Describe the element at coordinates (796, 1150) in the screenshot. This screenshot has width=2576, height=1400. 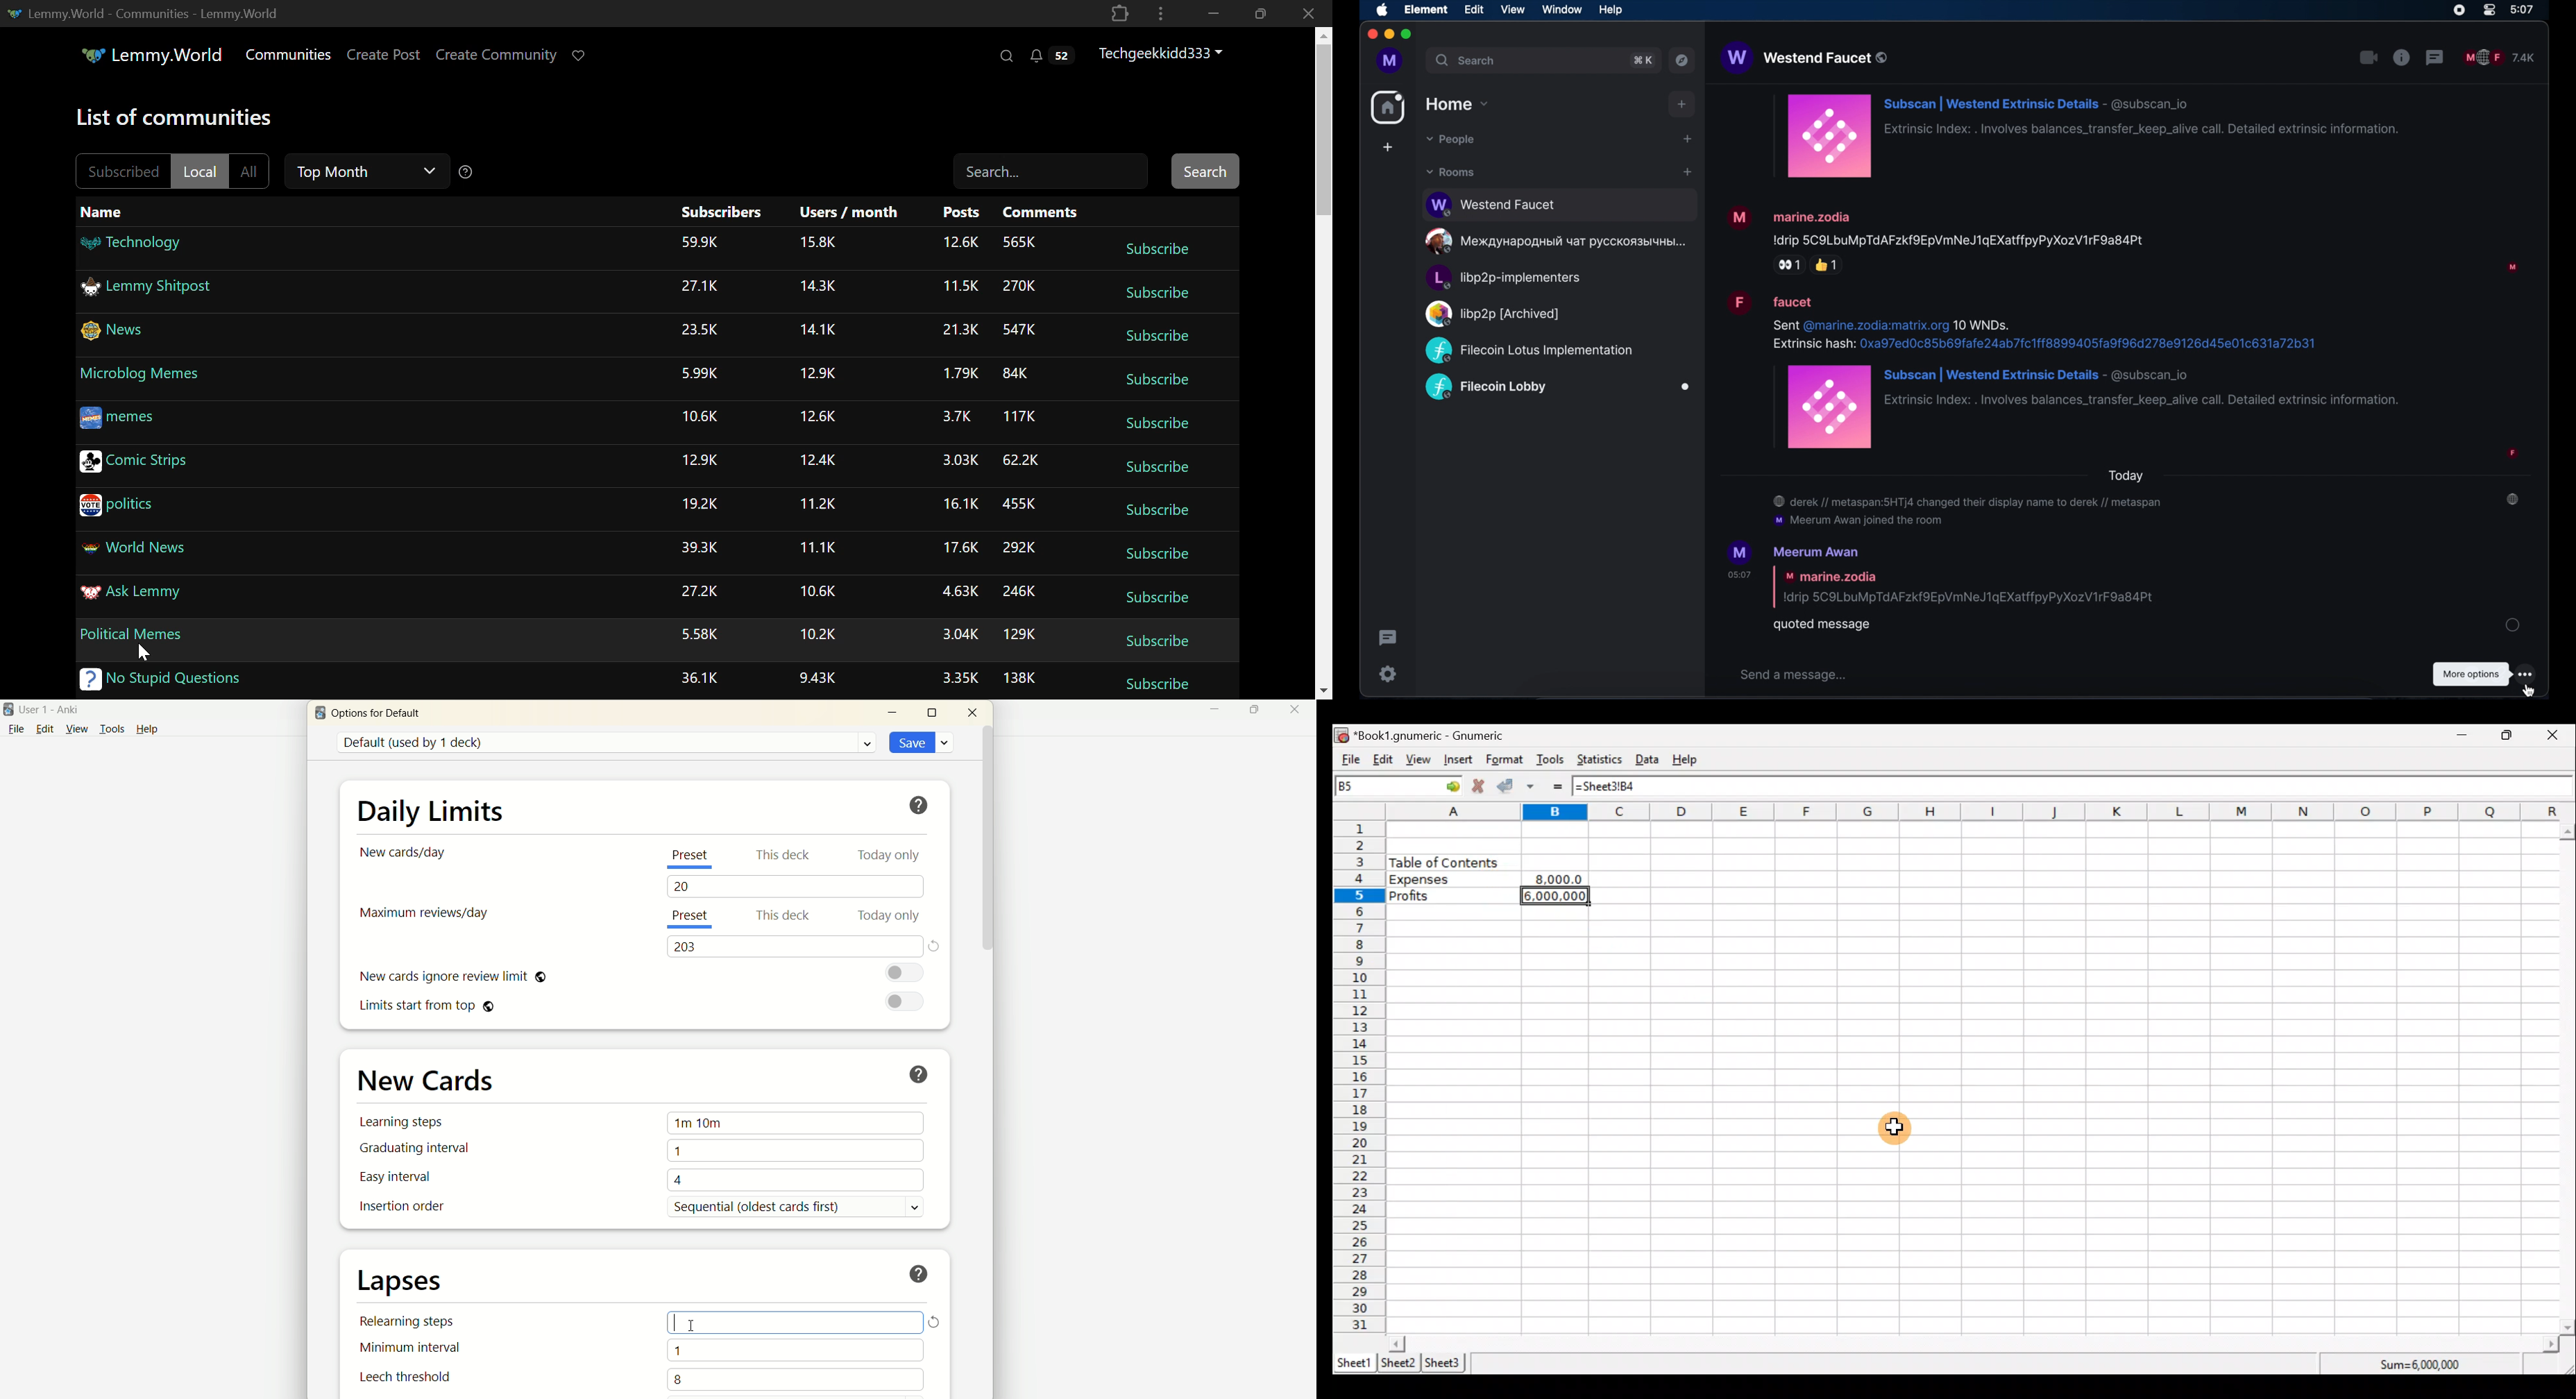
I see `1` at that location.